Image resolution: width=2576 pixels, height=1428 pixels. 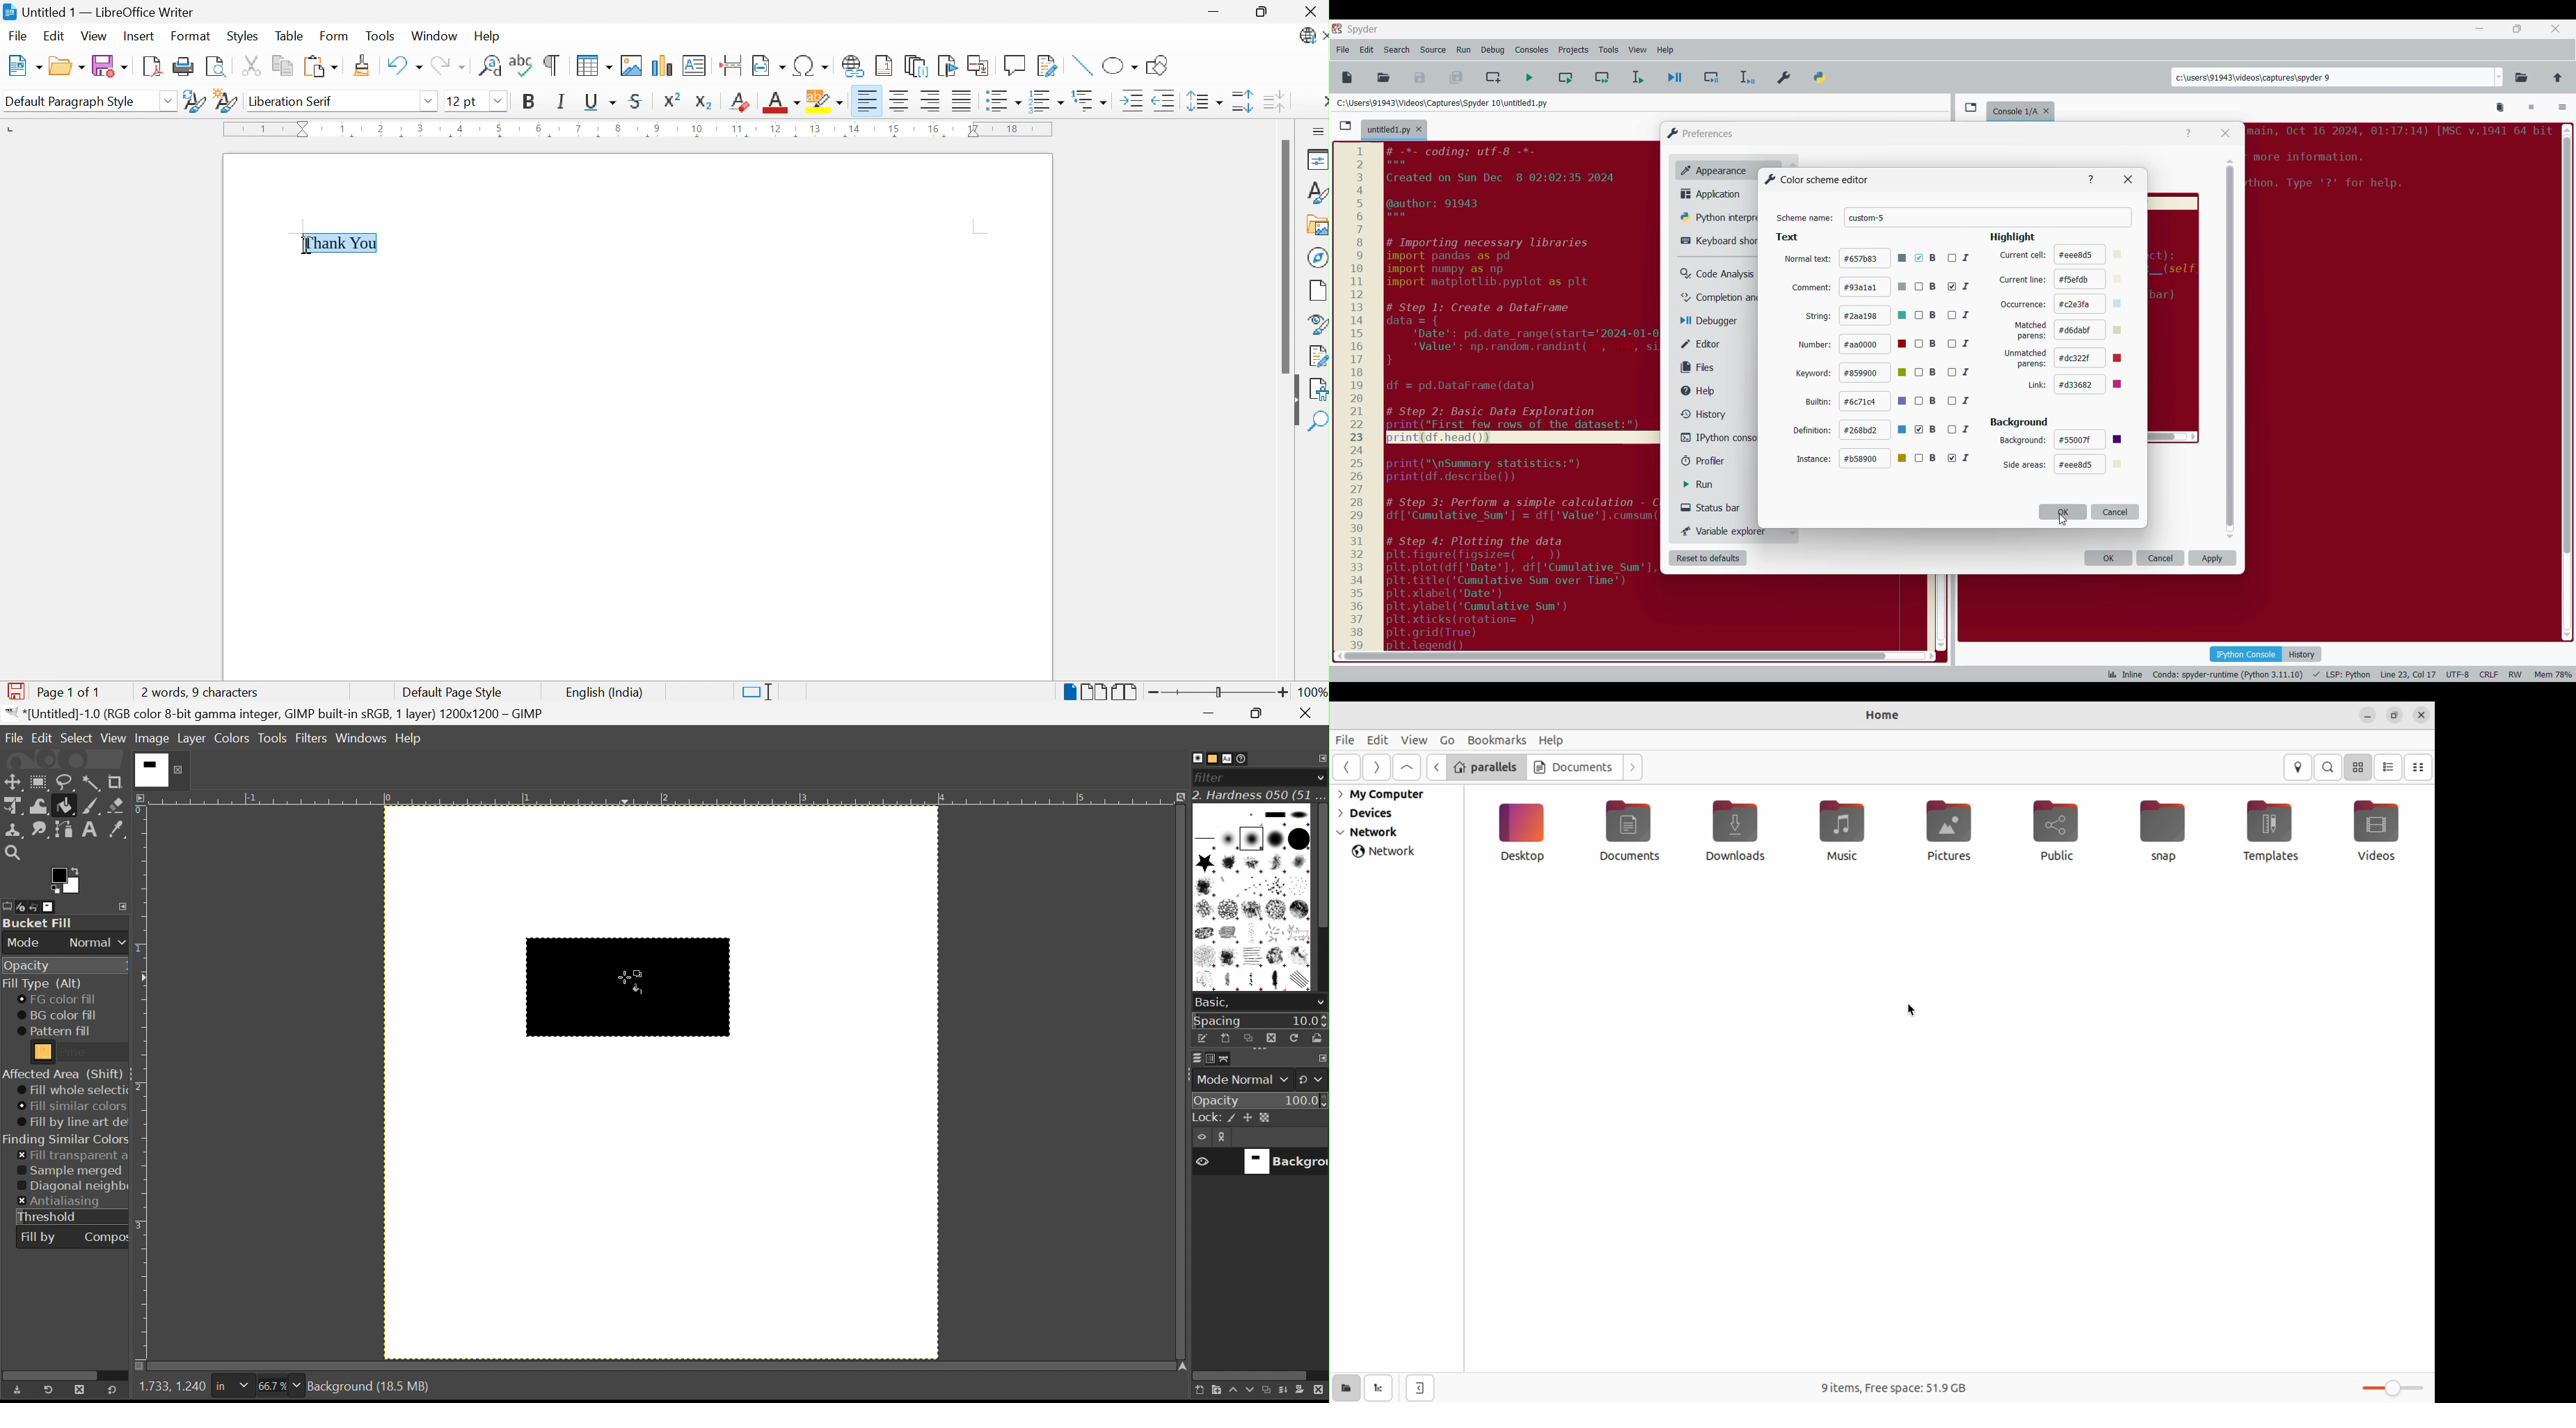 What do you see at coordinates (2116, 511) in the screenshot?
I see `Cancel` at bounding box center [2116, 511].